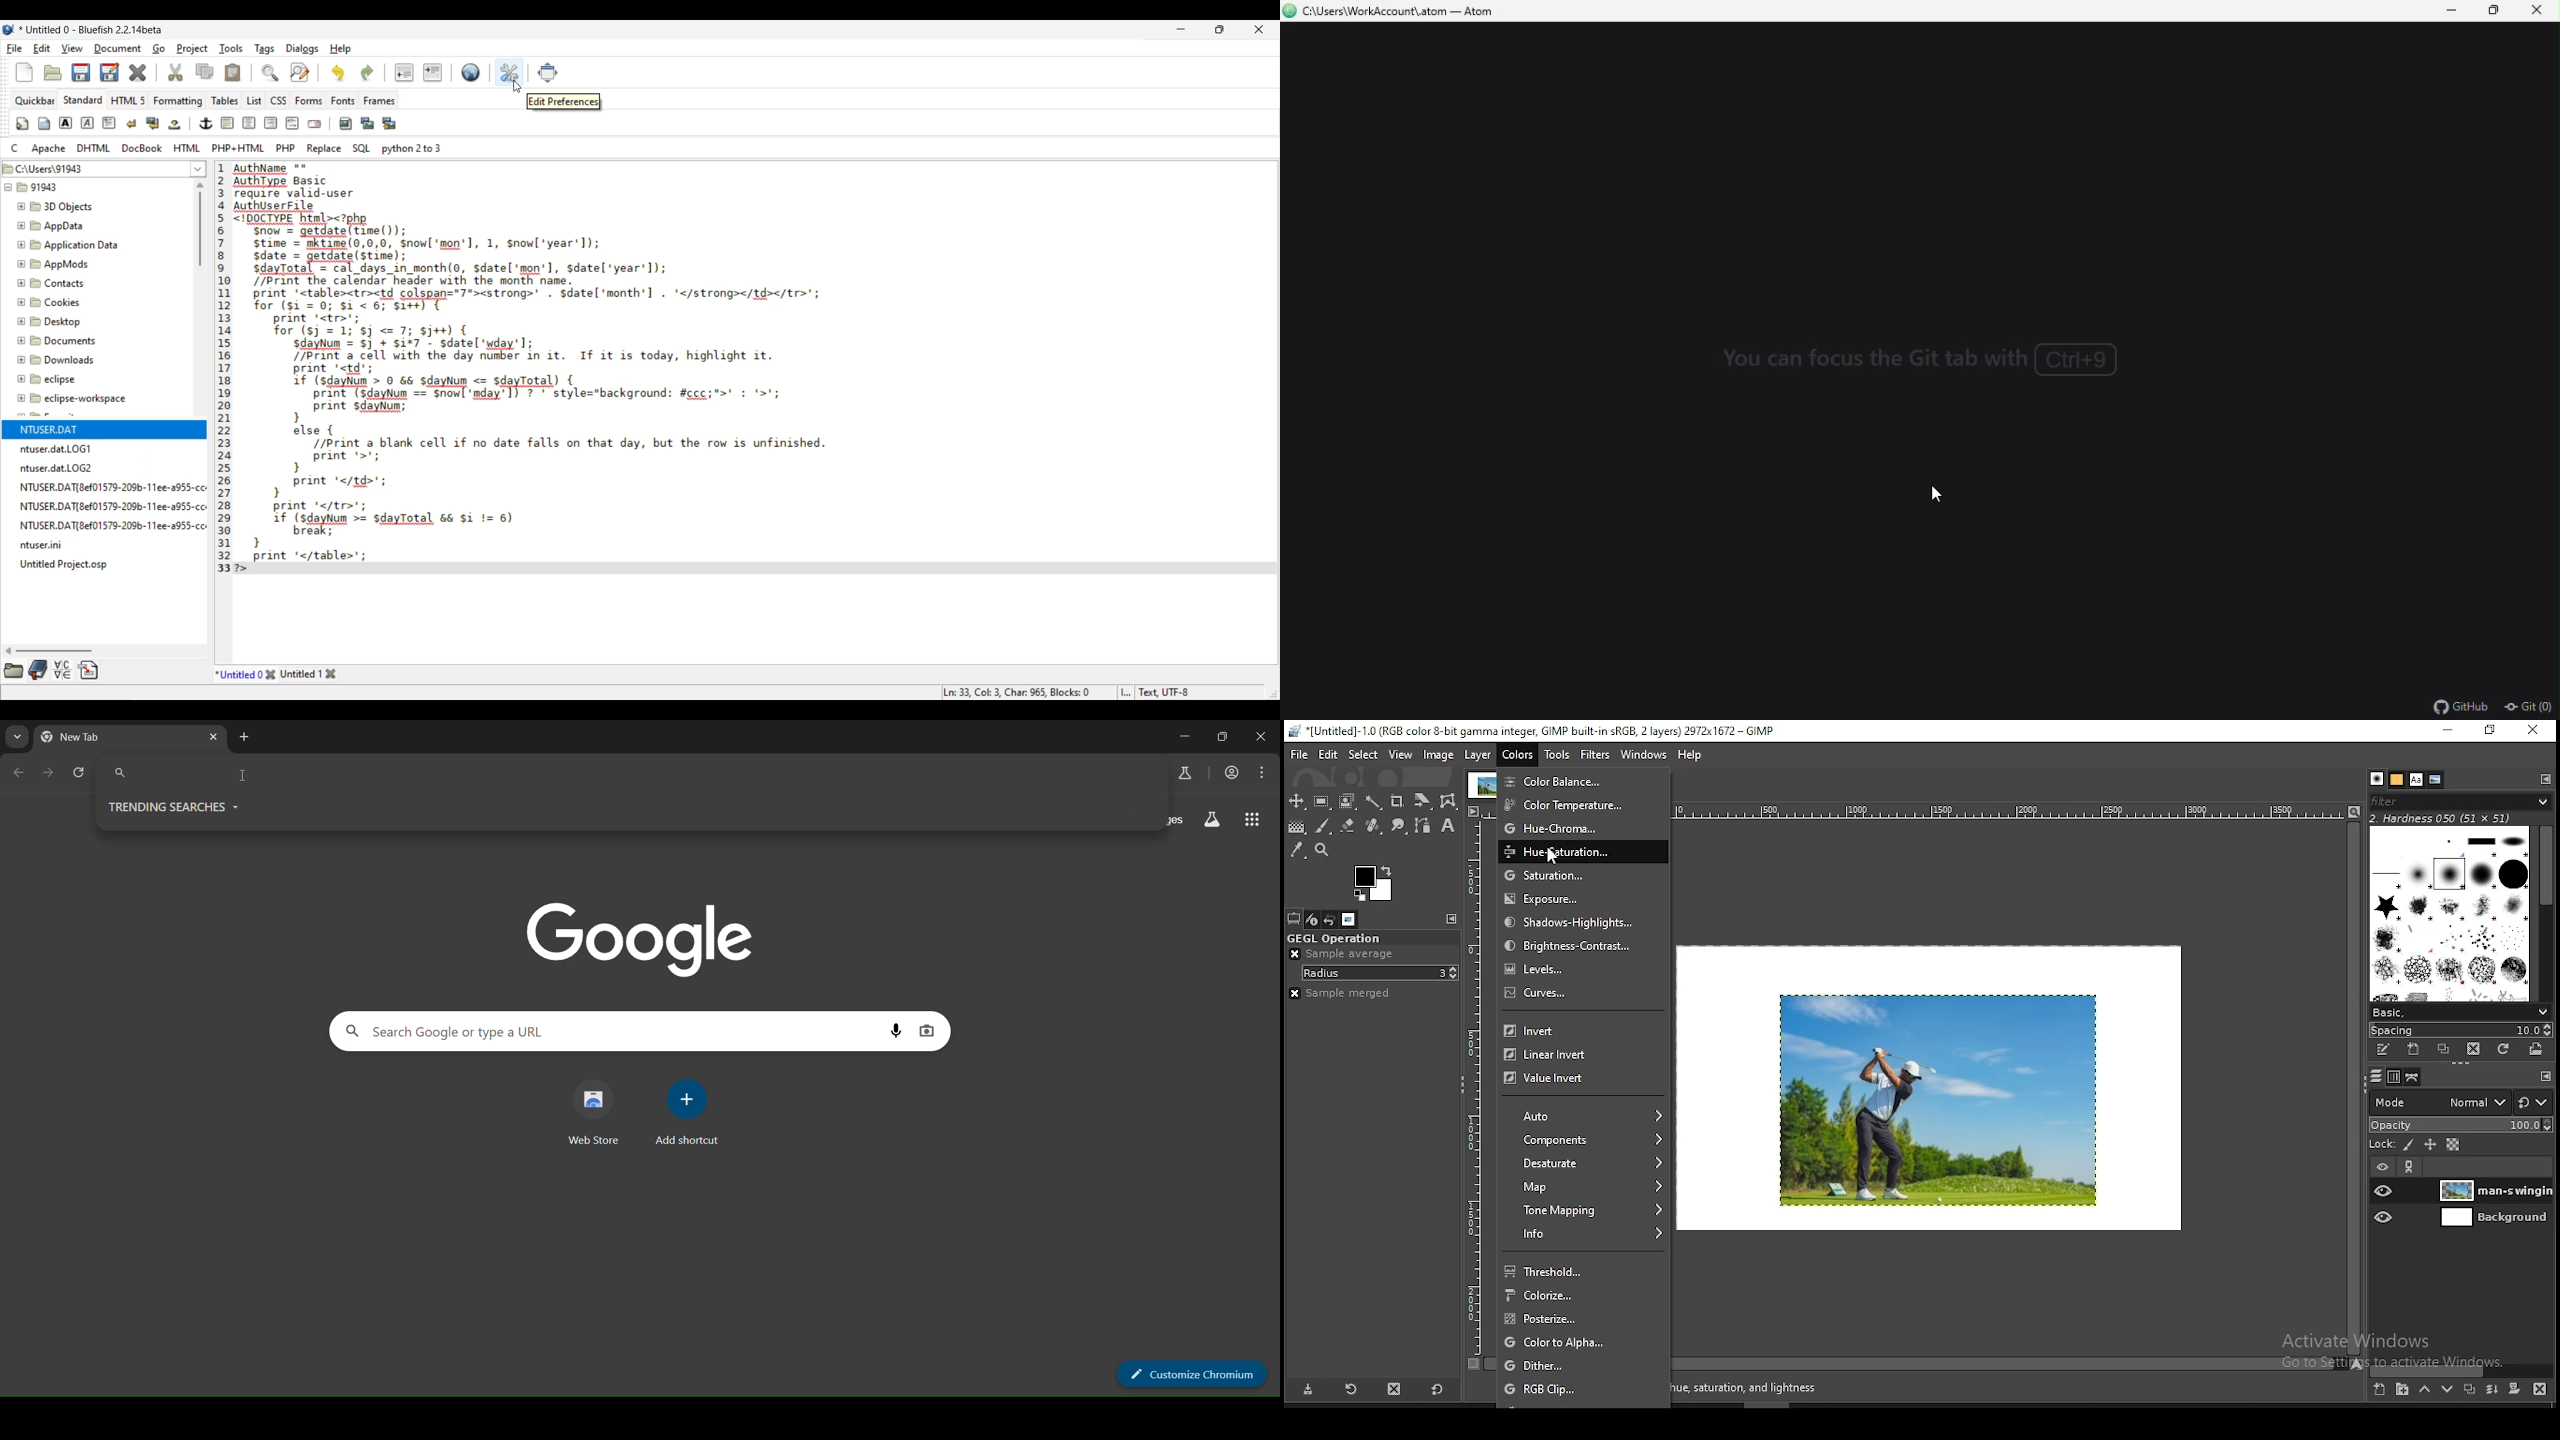 The image size is (2576, 1456). Describe the element at coordinates (1582, 967) in the screenshot. I see `levels` at that location.